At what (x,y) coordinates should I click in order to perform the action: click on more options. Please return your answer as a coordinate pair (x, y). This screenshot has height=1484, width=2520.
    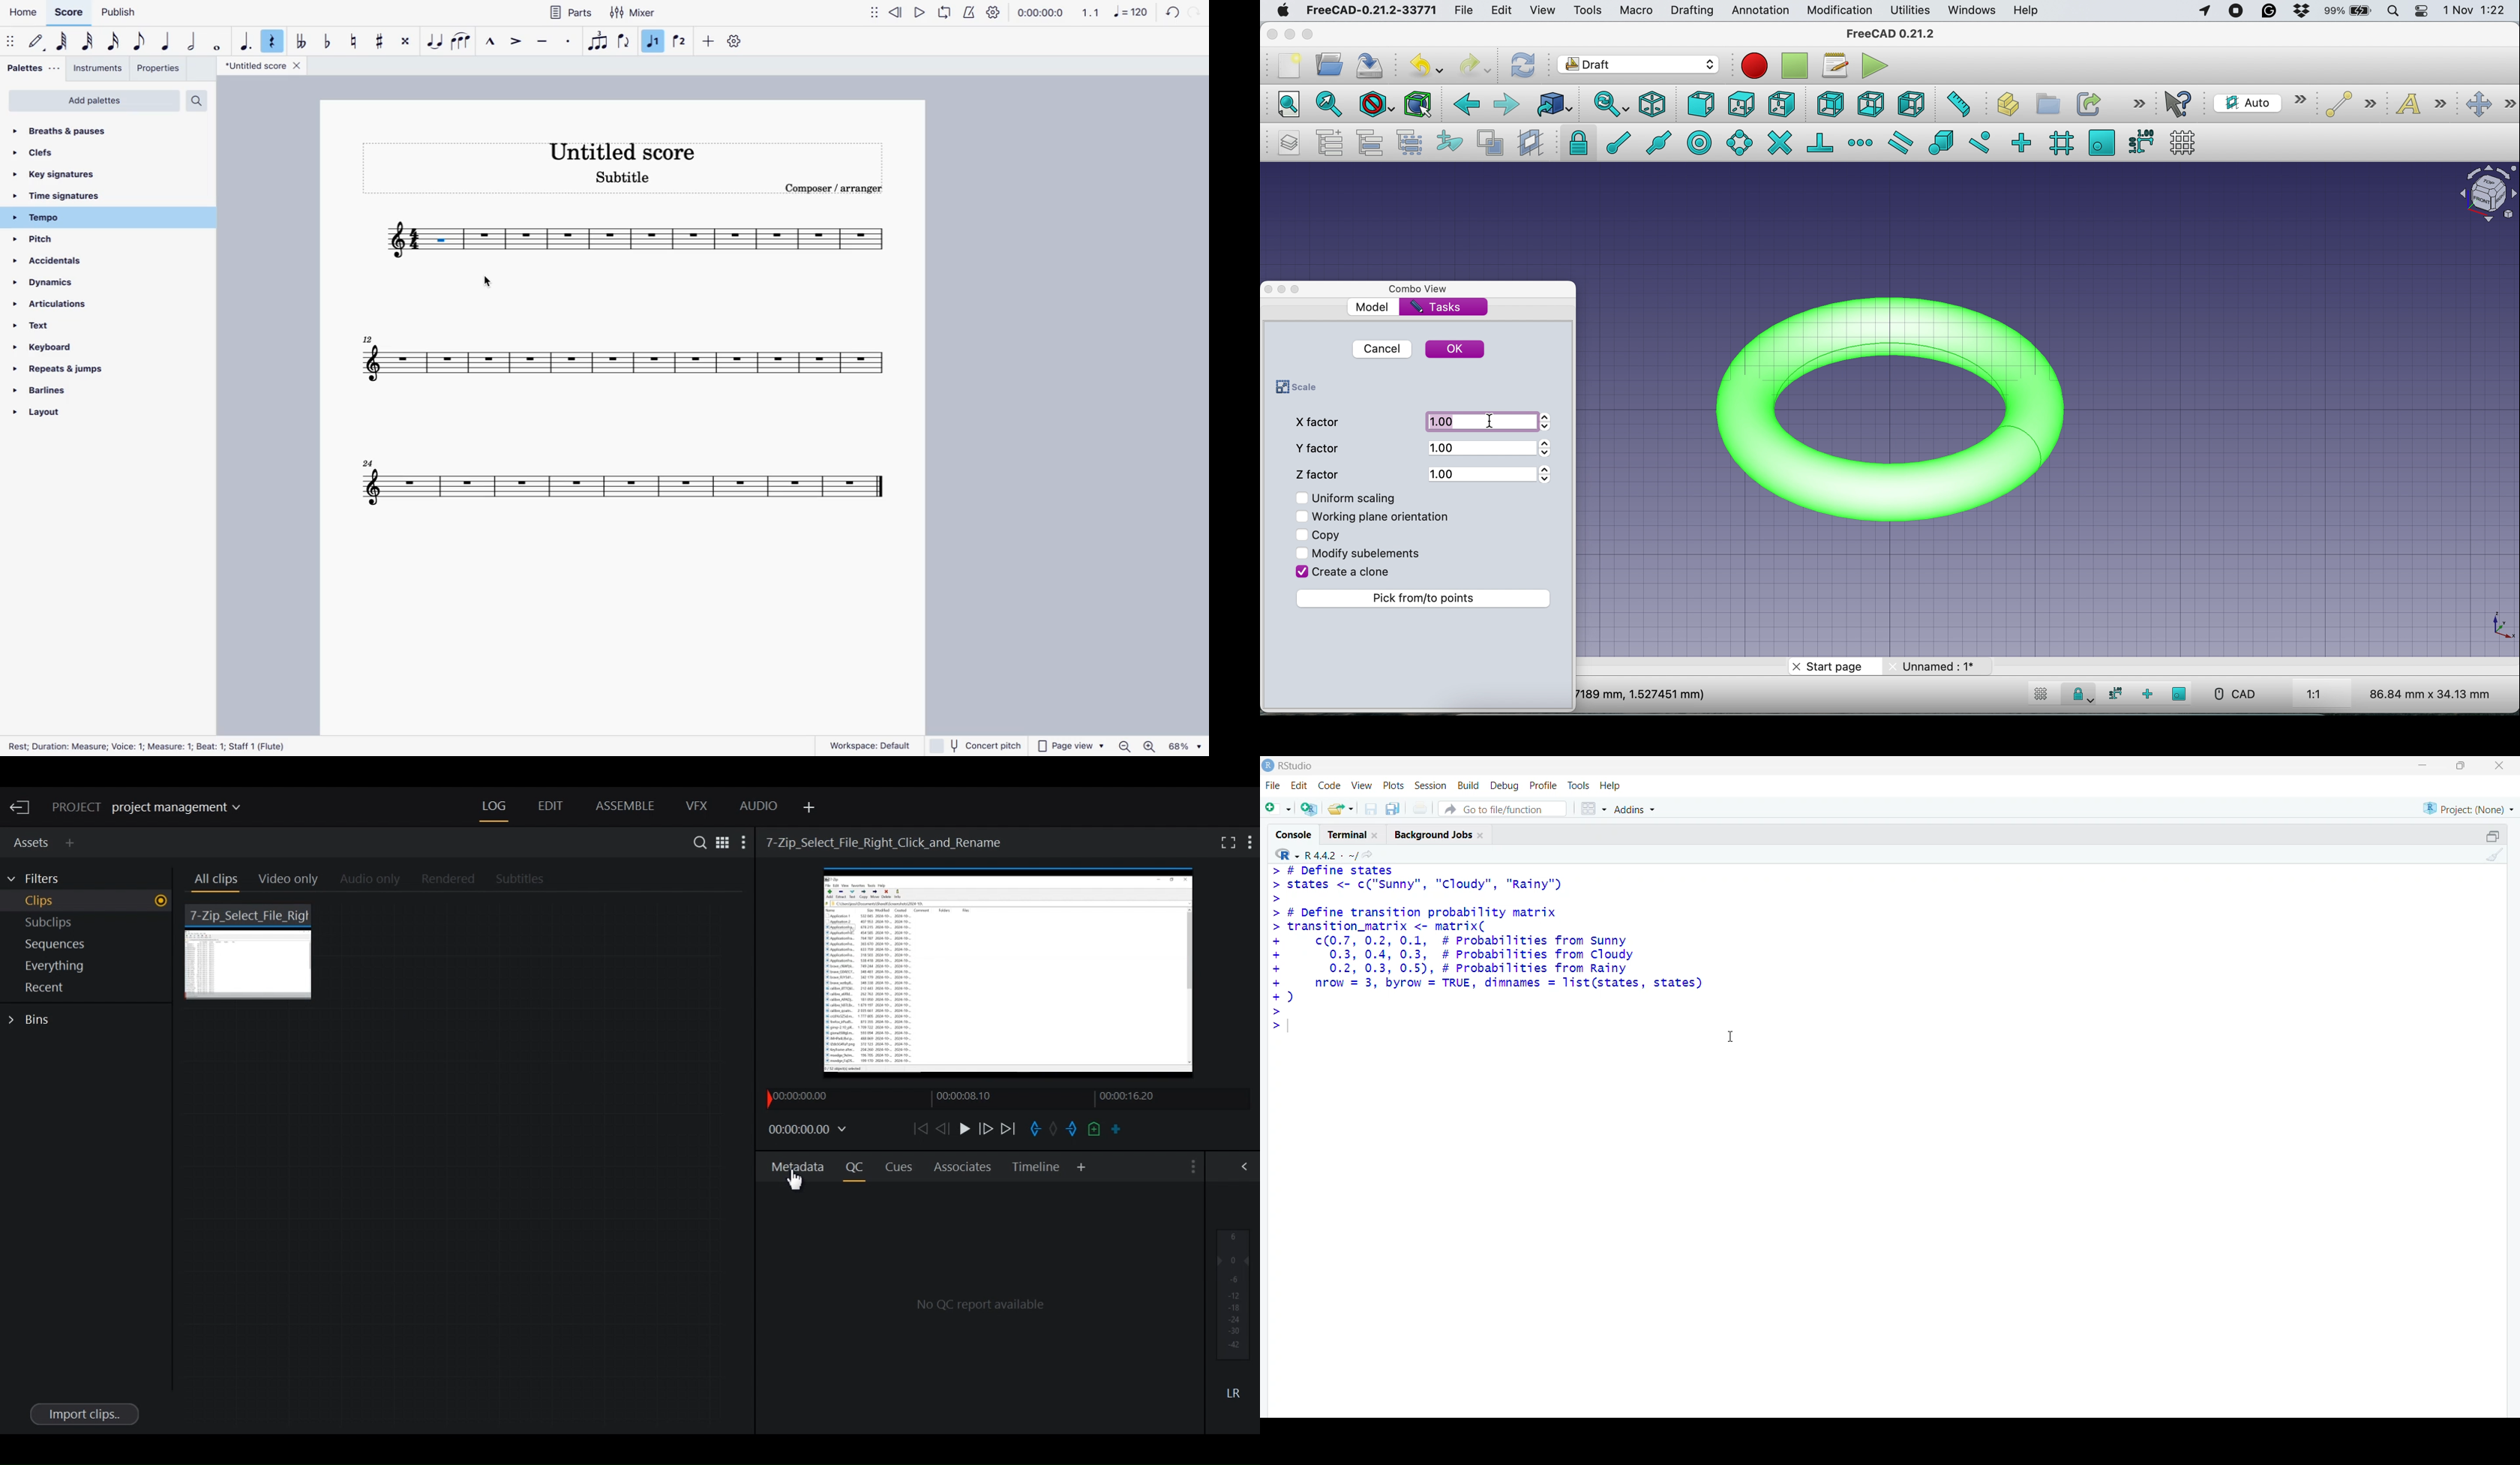
    Looking at the image, I should click on (2137, 104).